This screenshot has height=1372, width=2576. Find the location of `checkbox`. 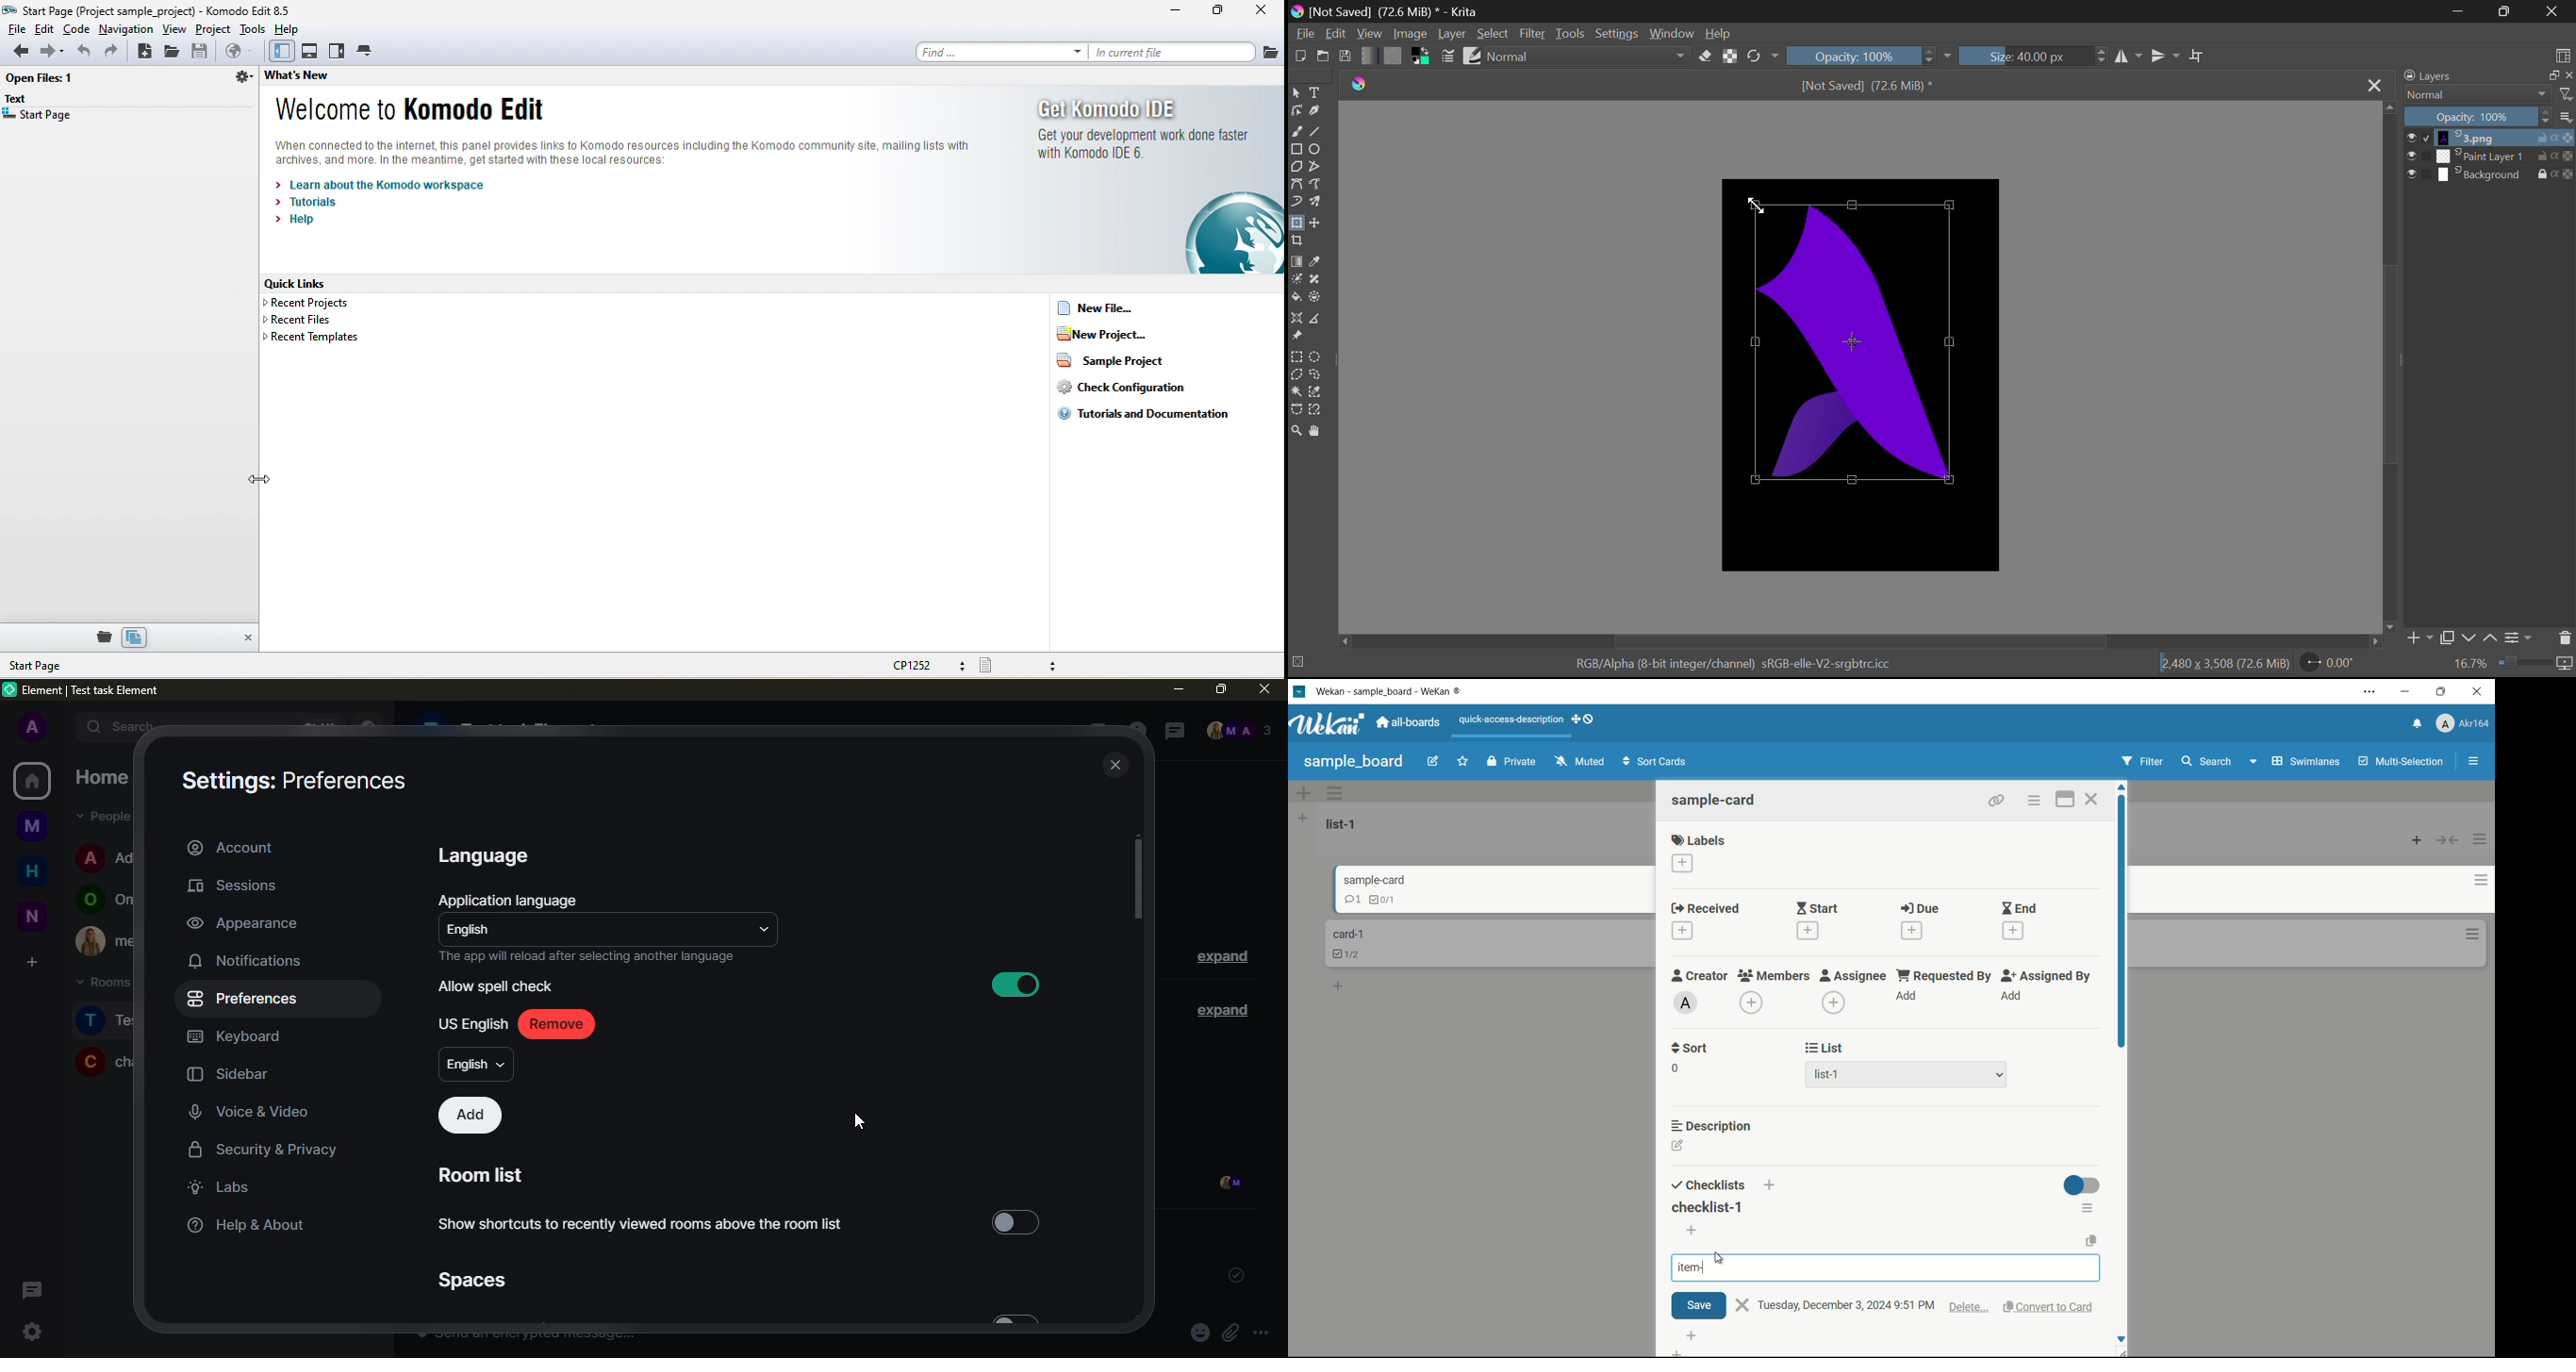

checkbox is located at coordinates (2418, 156).